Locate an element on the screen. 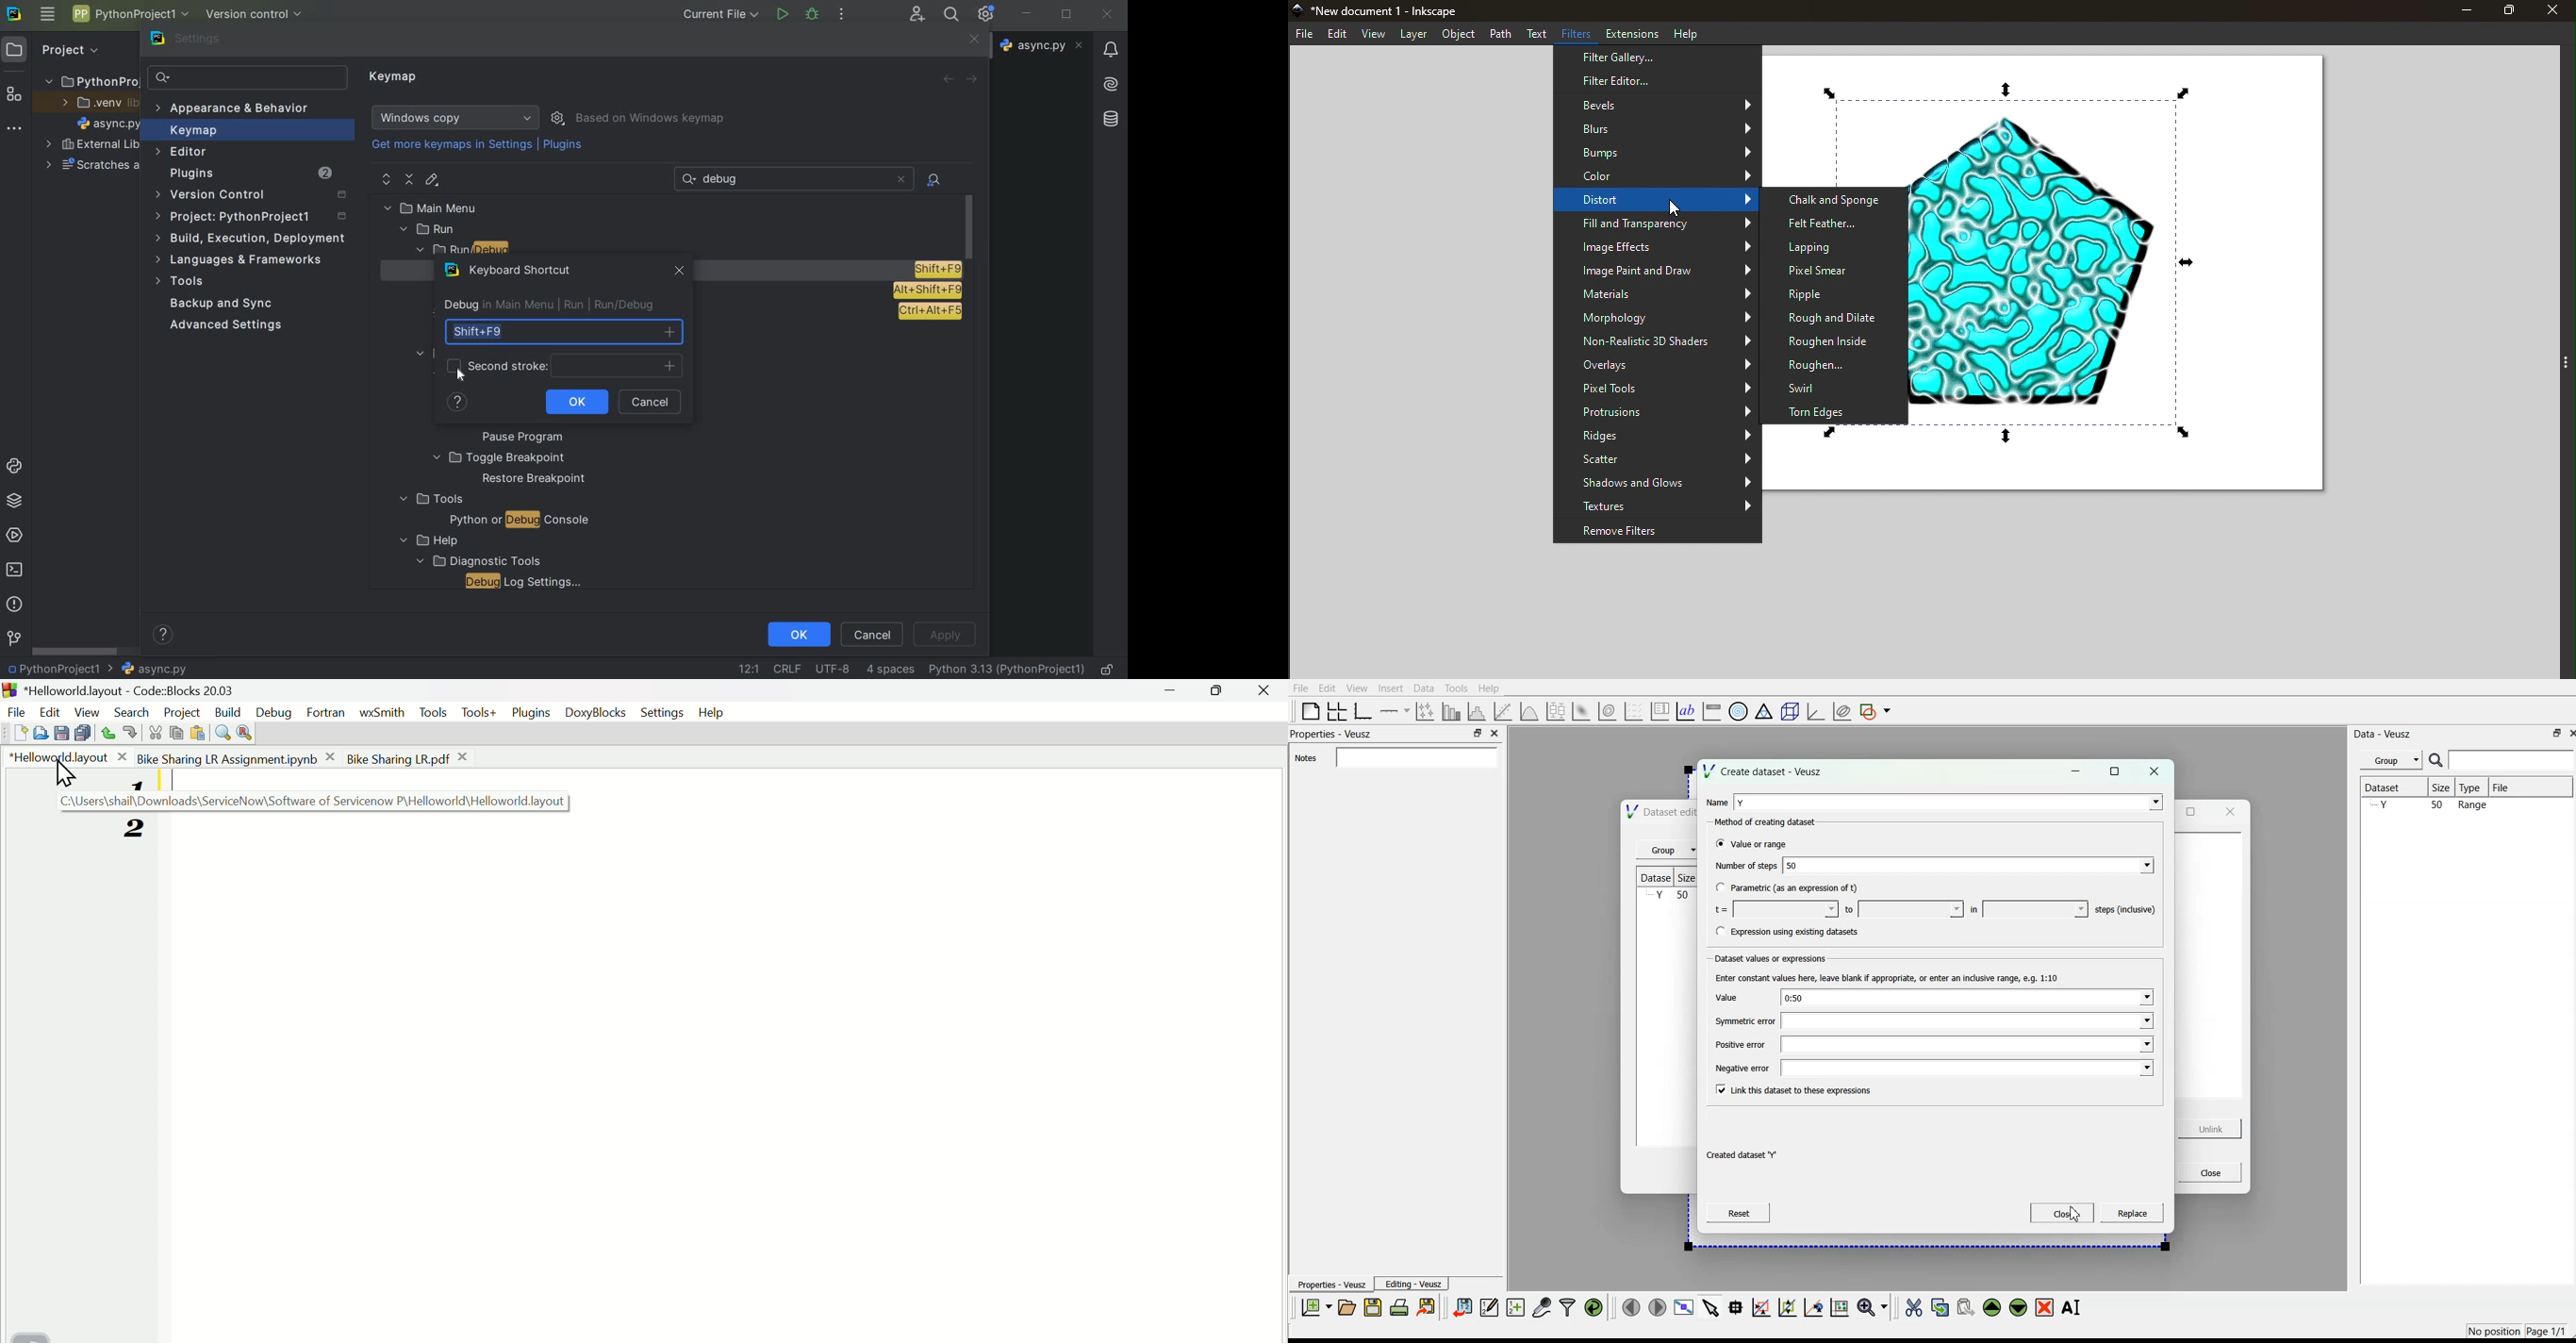 Image resolution: width=2576 pixels, height=1344 pixels. filter data is located at coordinates (1567, 1308).